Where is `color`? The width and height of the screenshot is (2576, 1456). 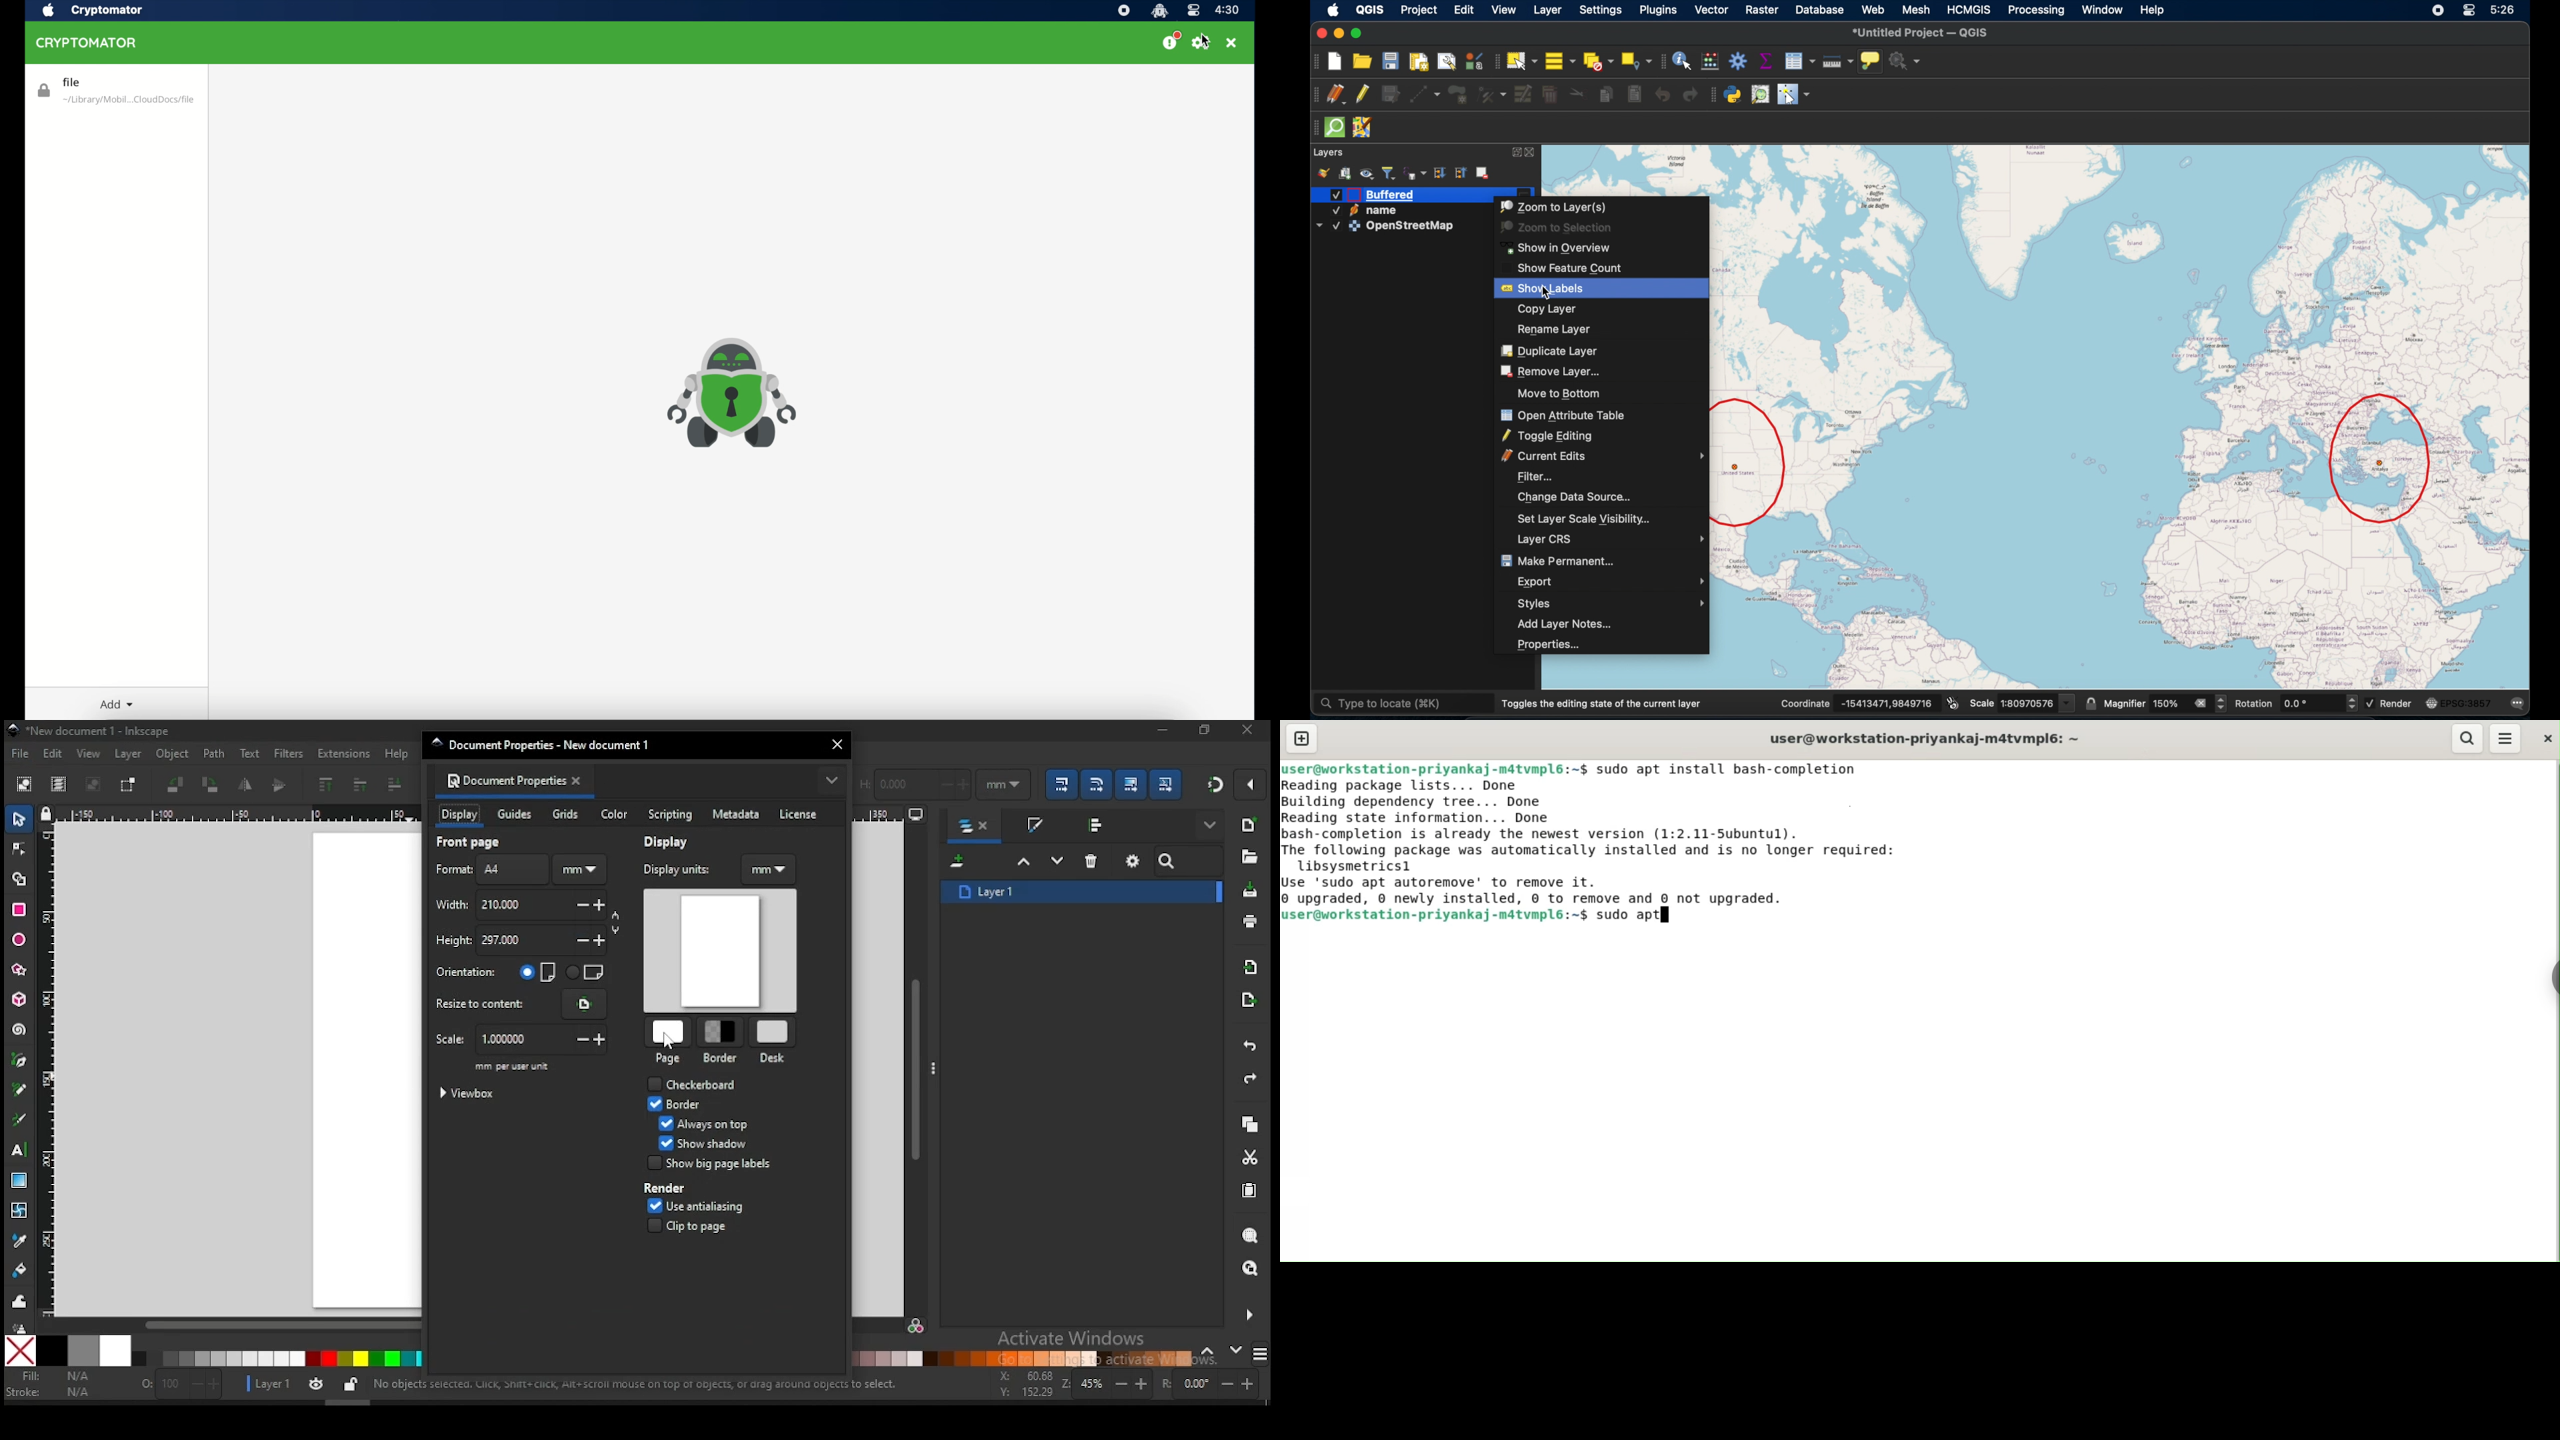
color is located at coordinates (614, 815).